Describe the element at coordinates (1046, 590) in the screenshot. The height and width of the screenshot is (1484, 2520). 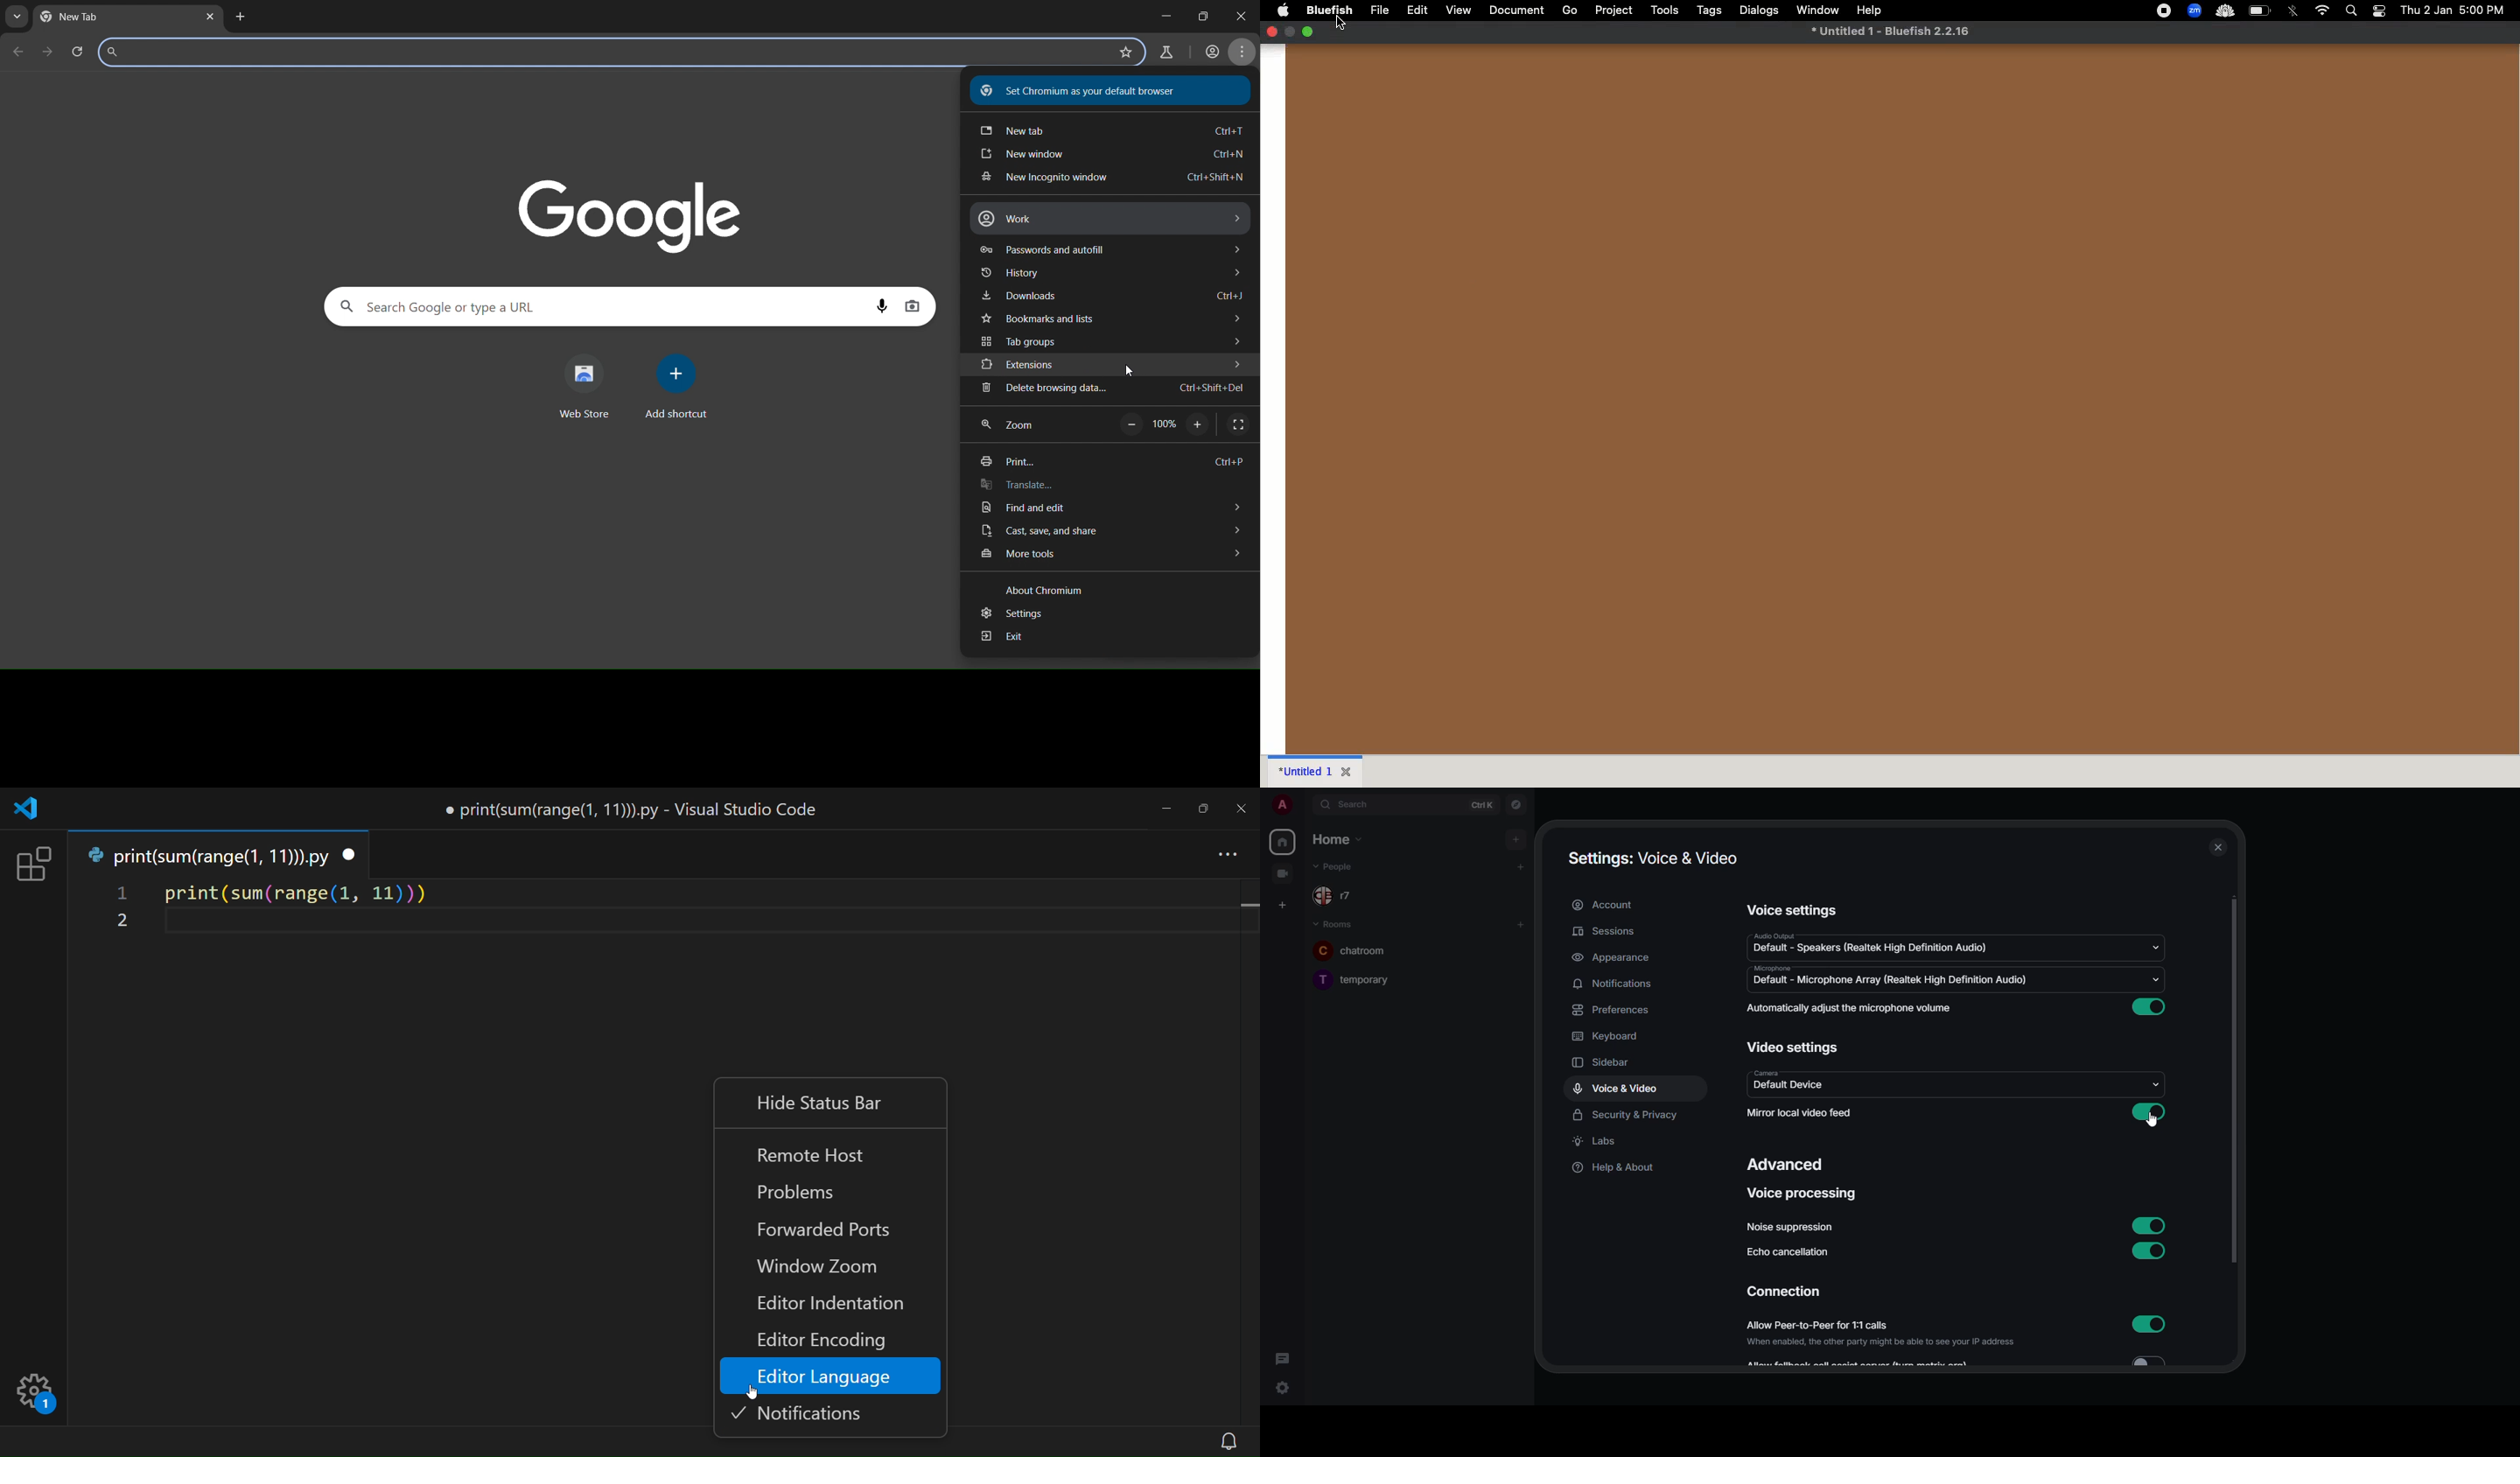
I see `text` at that location.